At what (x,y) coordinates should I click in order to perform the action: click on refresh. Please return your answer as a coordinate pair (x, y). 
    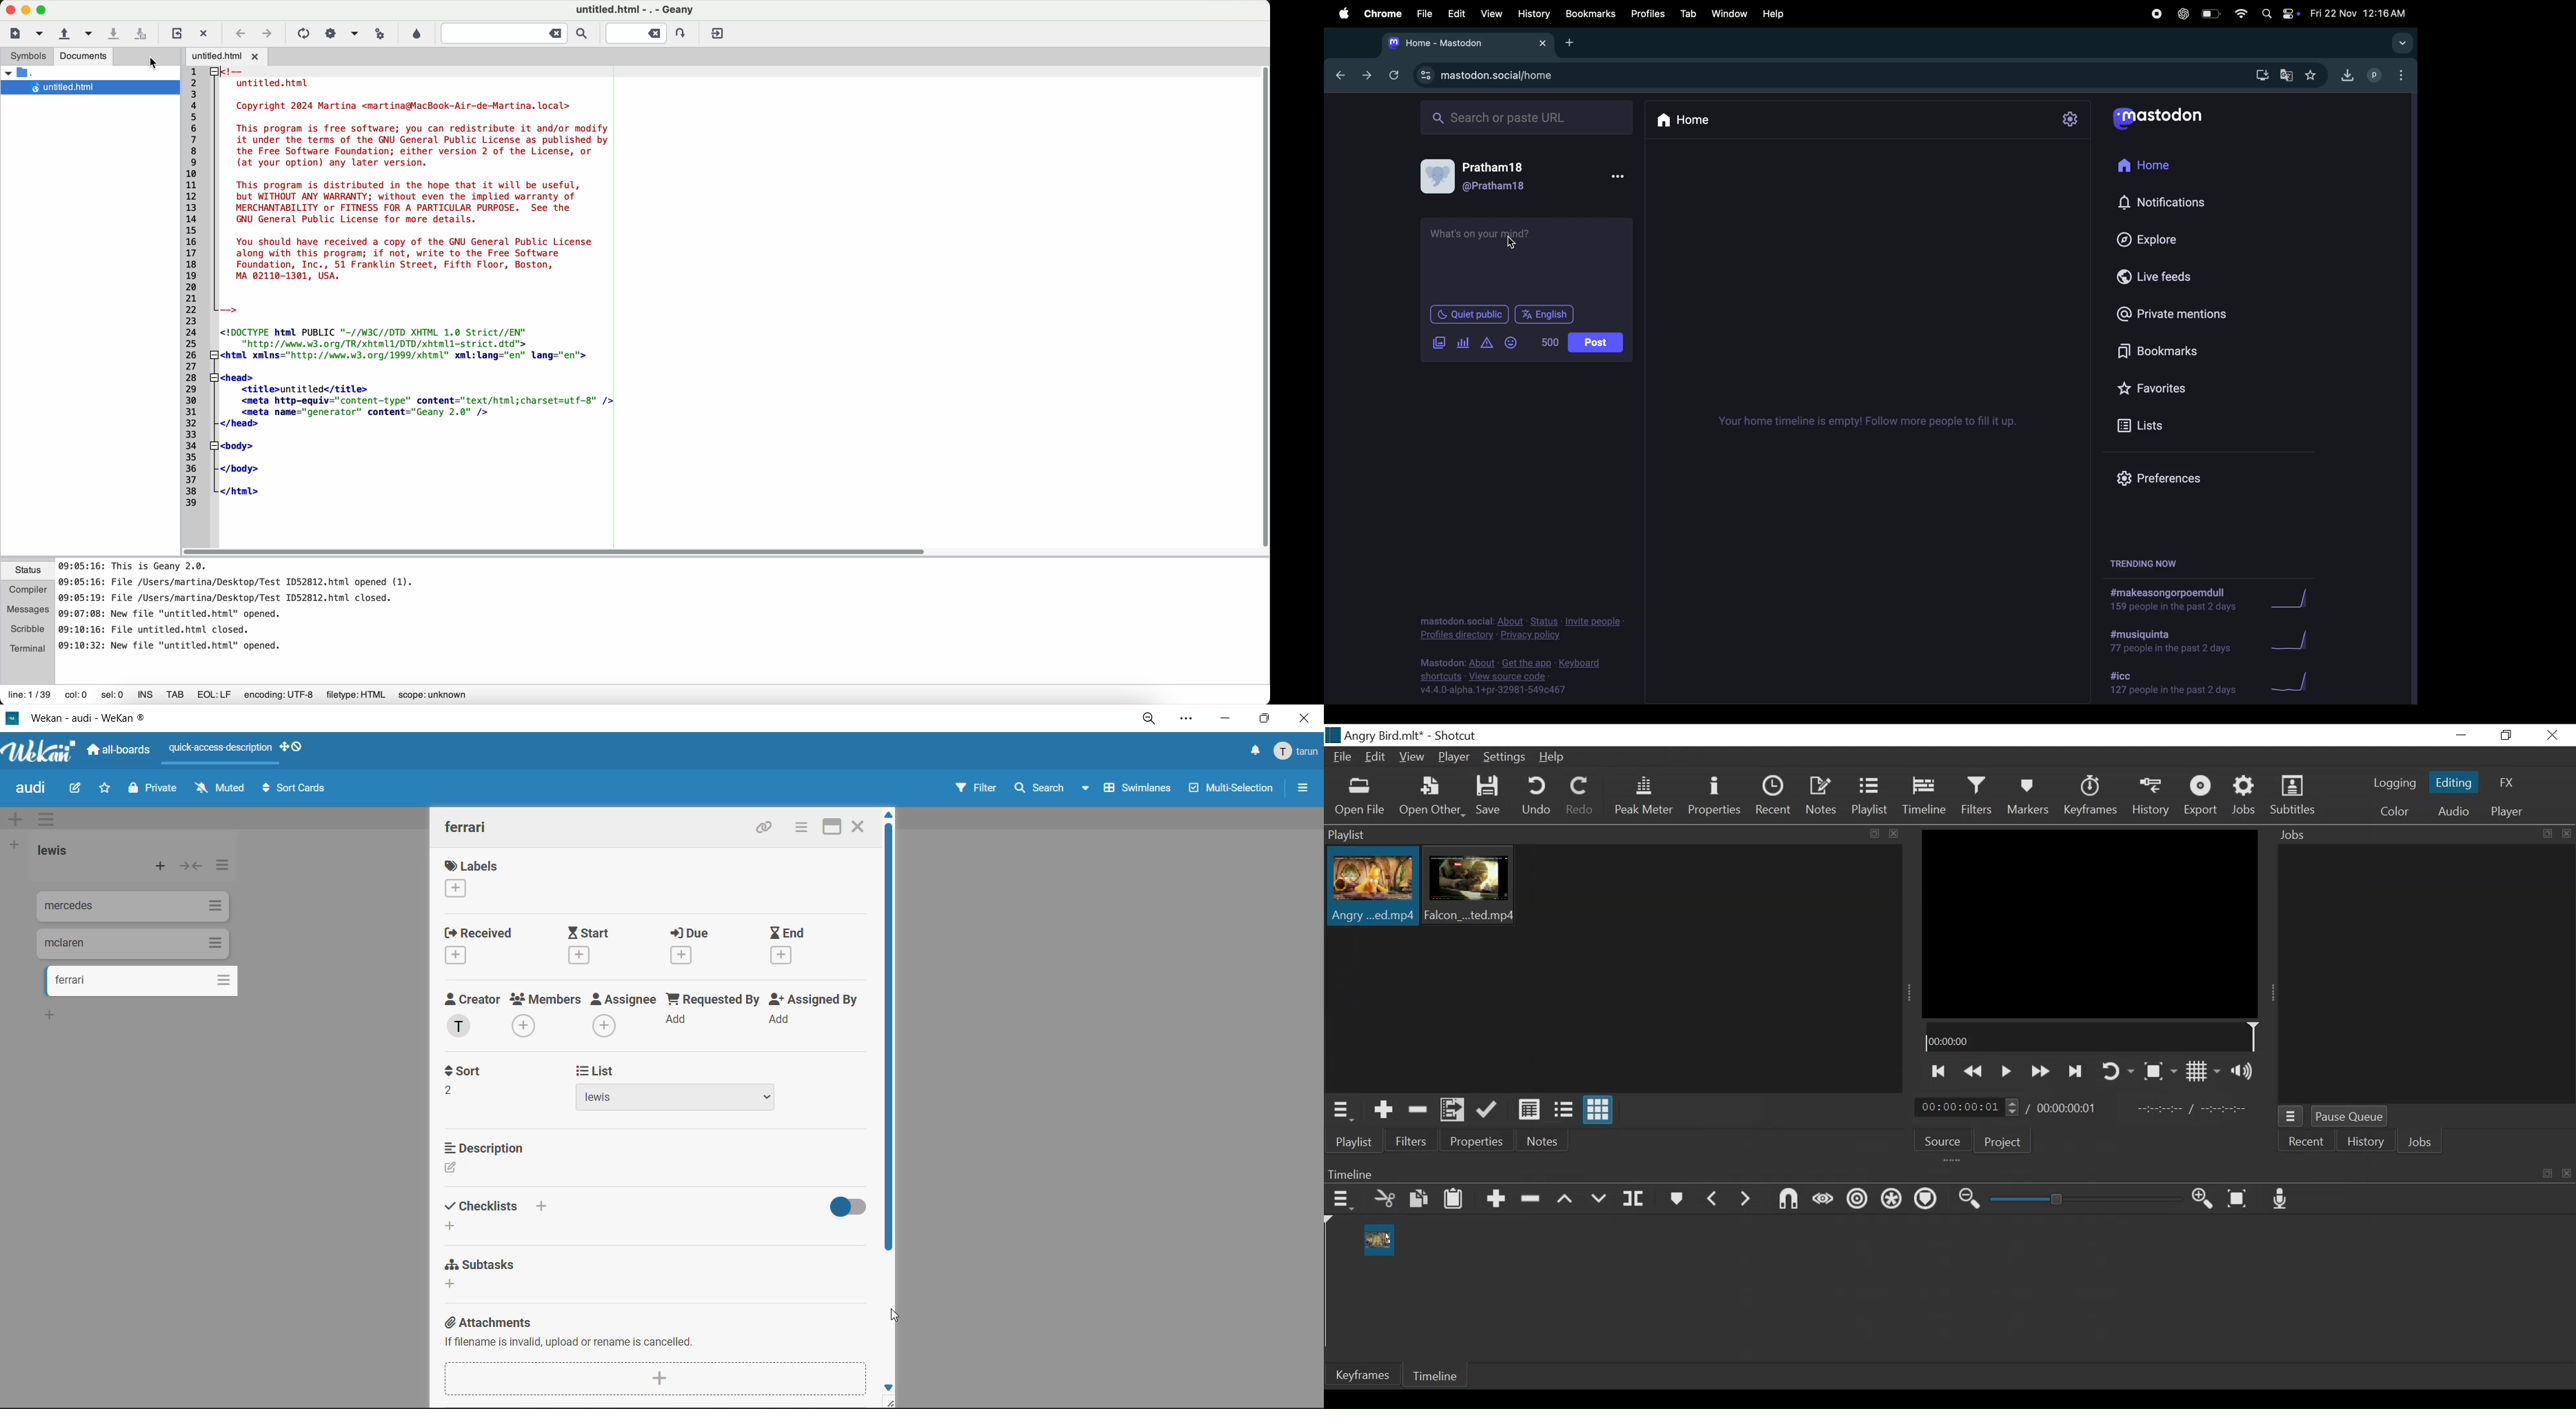
    Looking at the image, I should click on (1393, 74).